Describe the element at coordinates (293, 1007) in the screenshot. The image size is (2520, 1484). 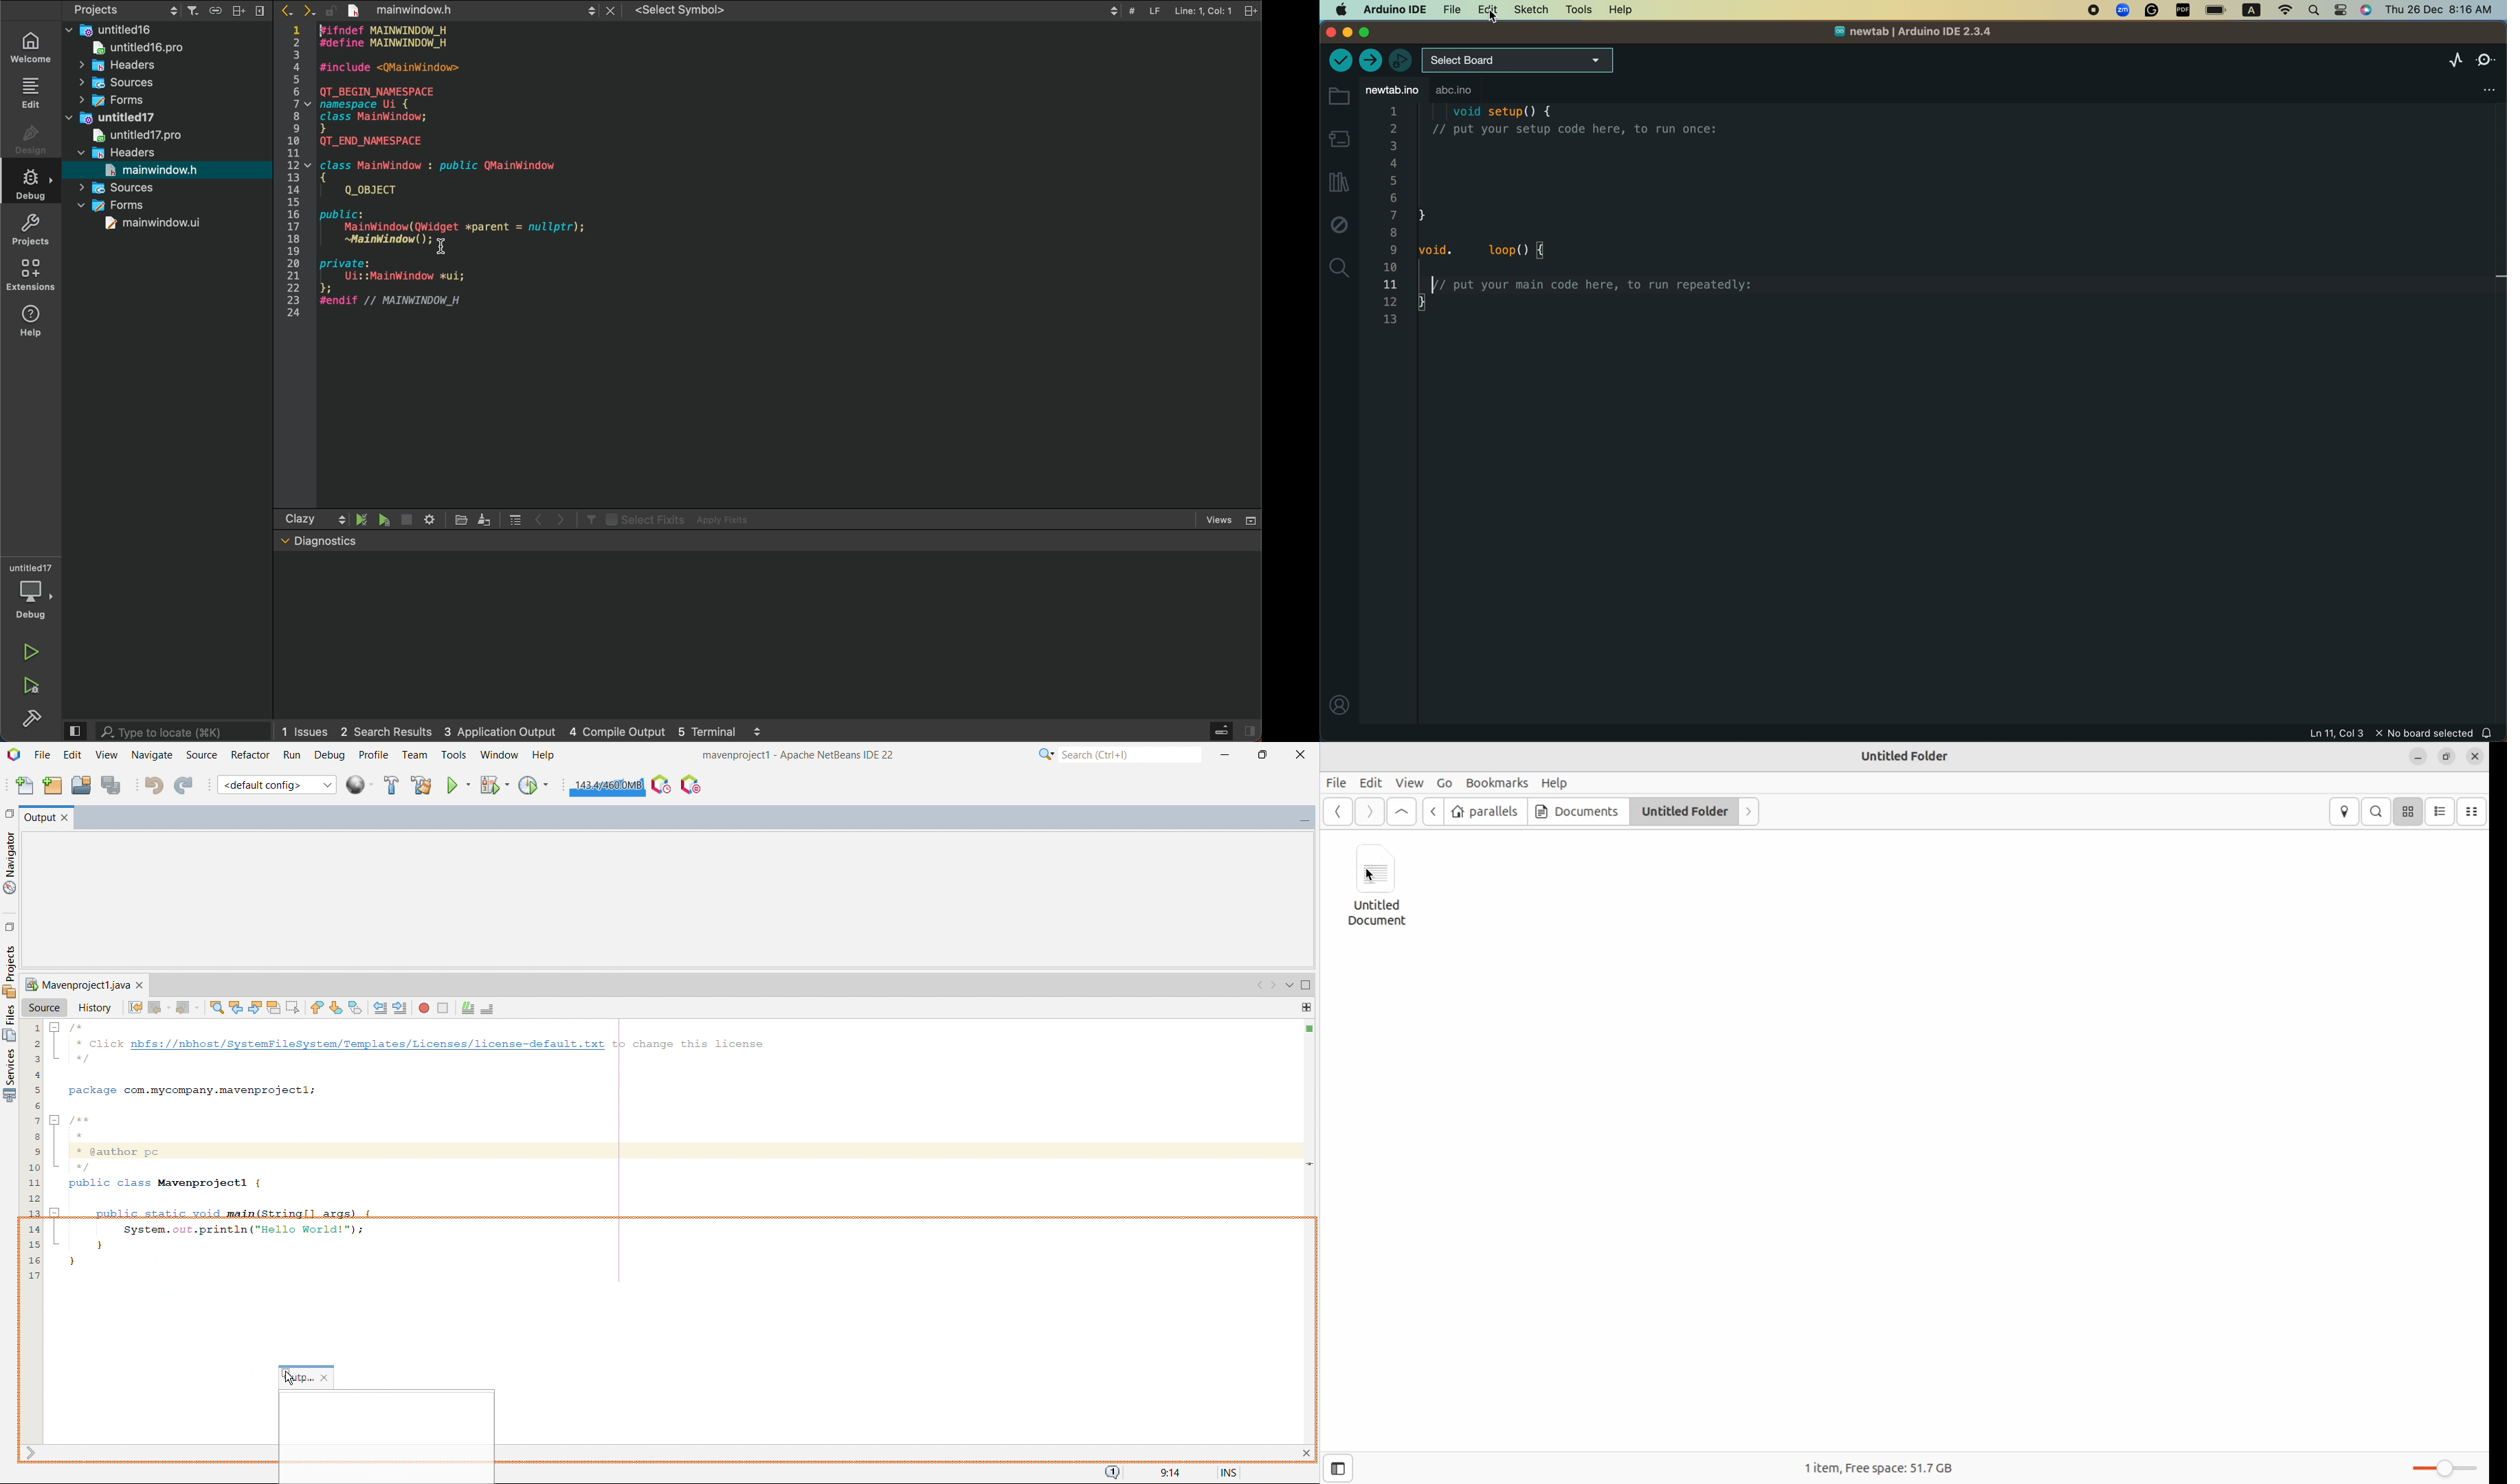
I see `toggle rectangular selection` at that location.